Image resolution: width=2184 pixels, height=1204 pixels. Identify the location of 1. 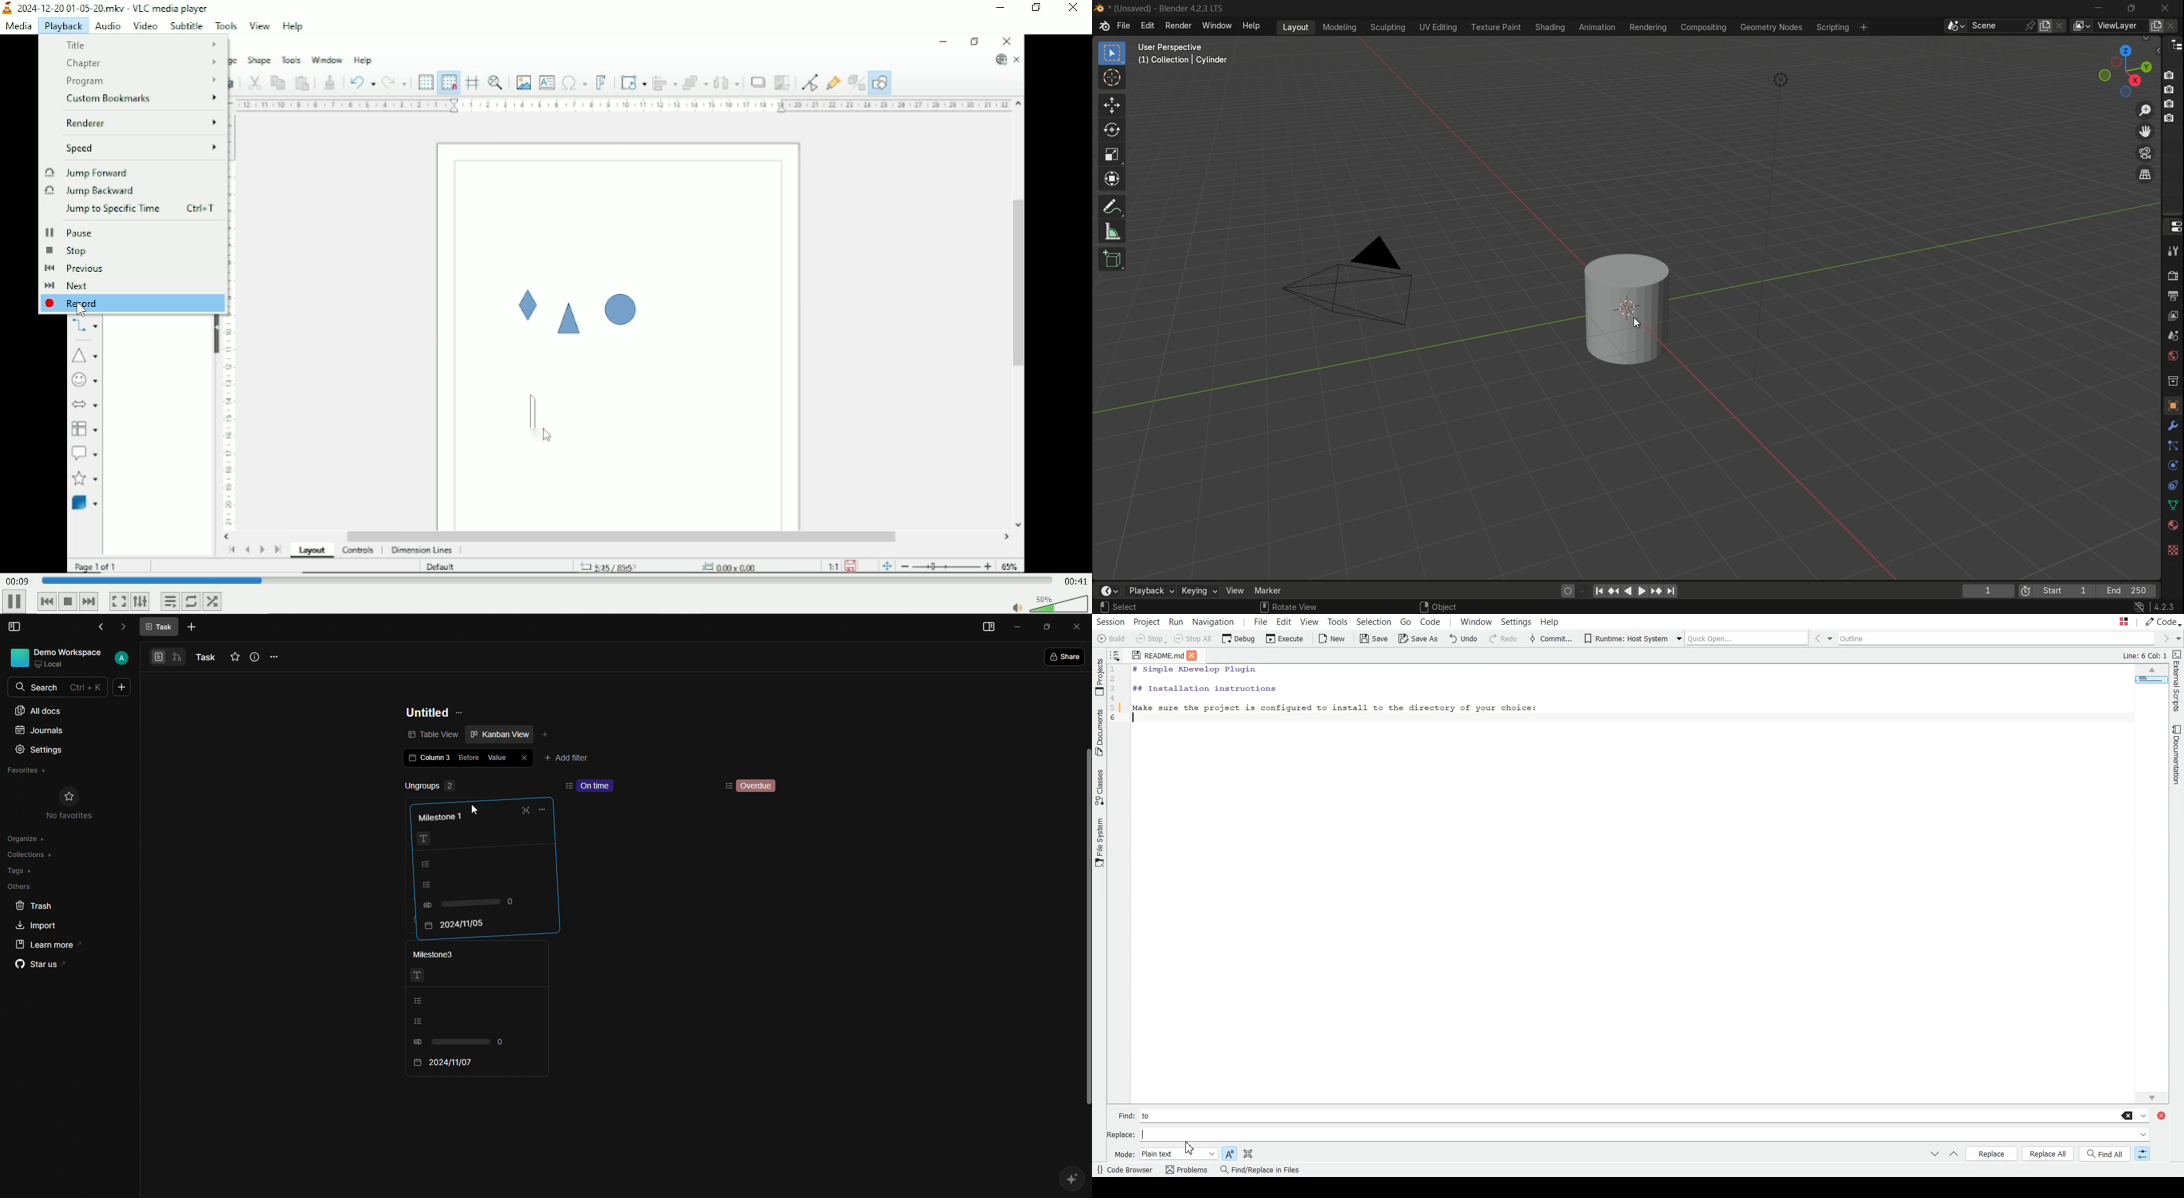
(1987, 591).